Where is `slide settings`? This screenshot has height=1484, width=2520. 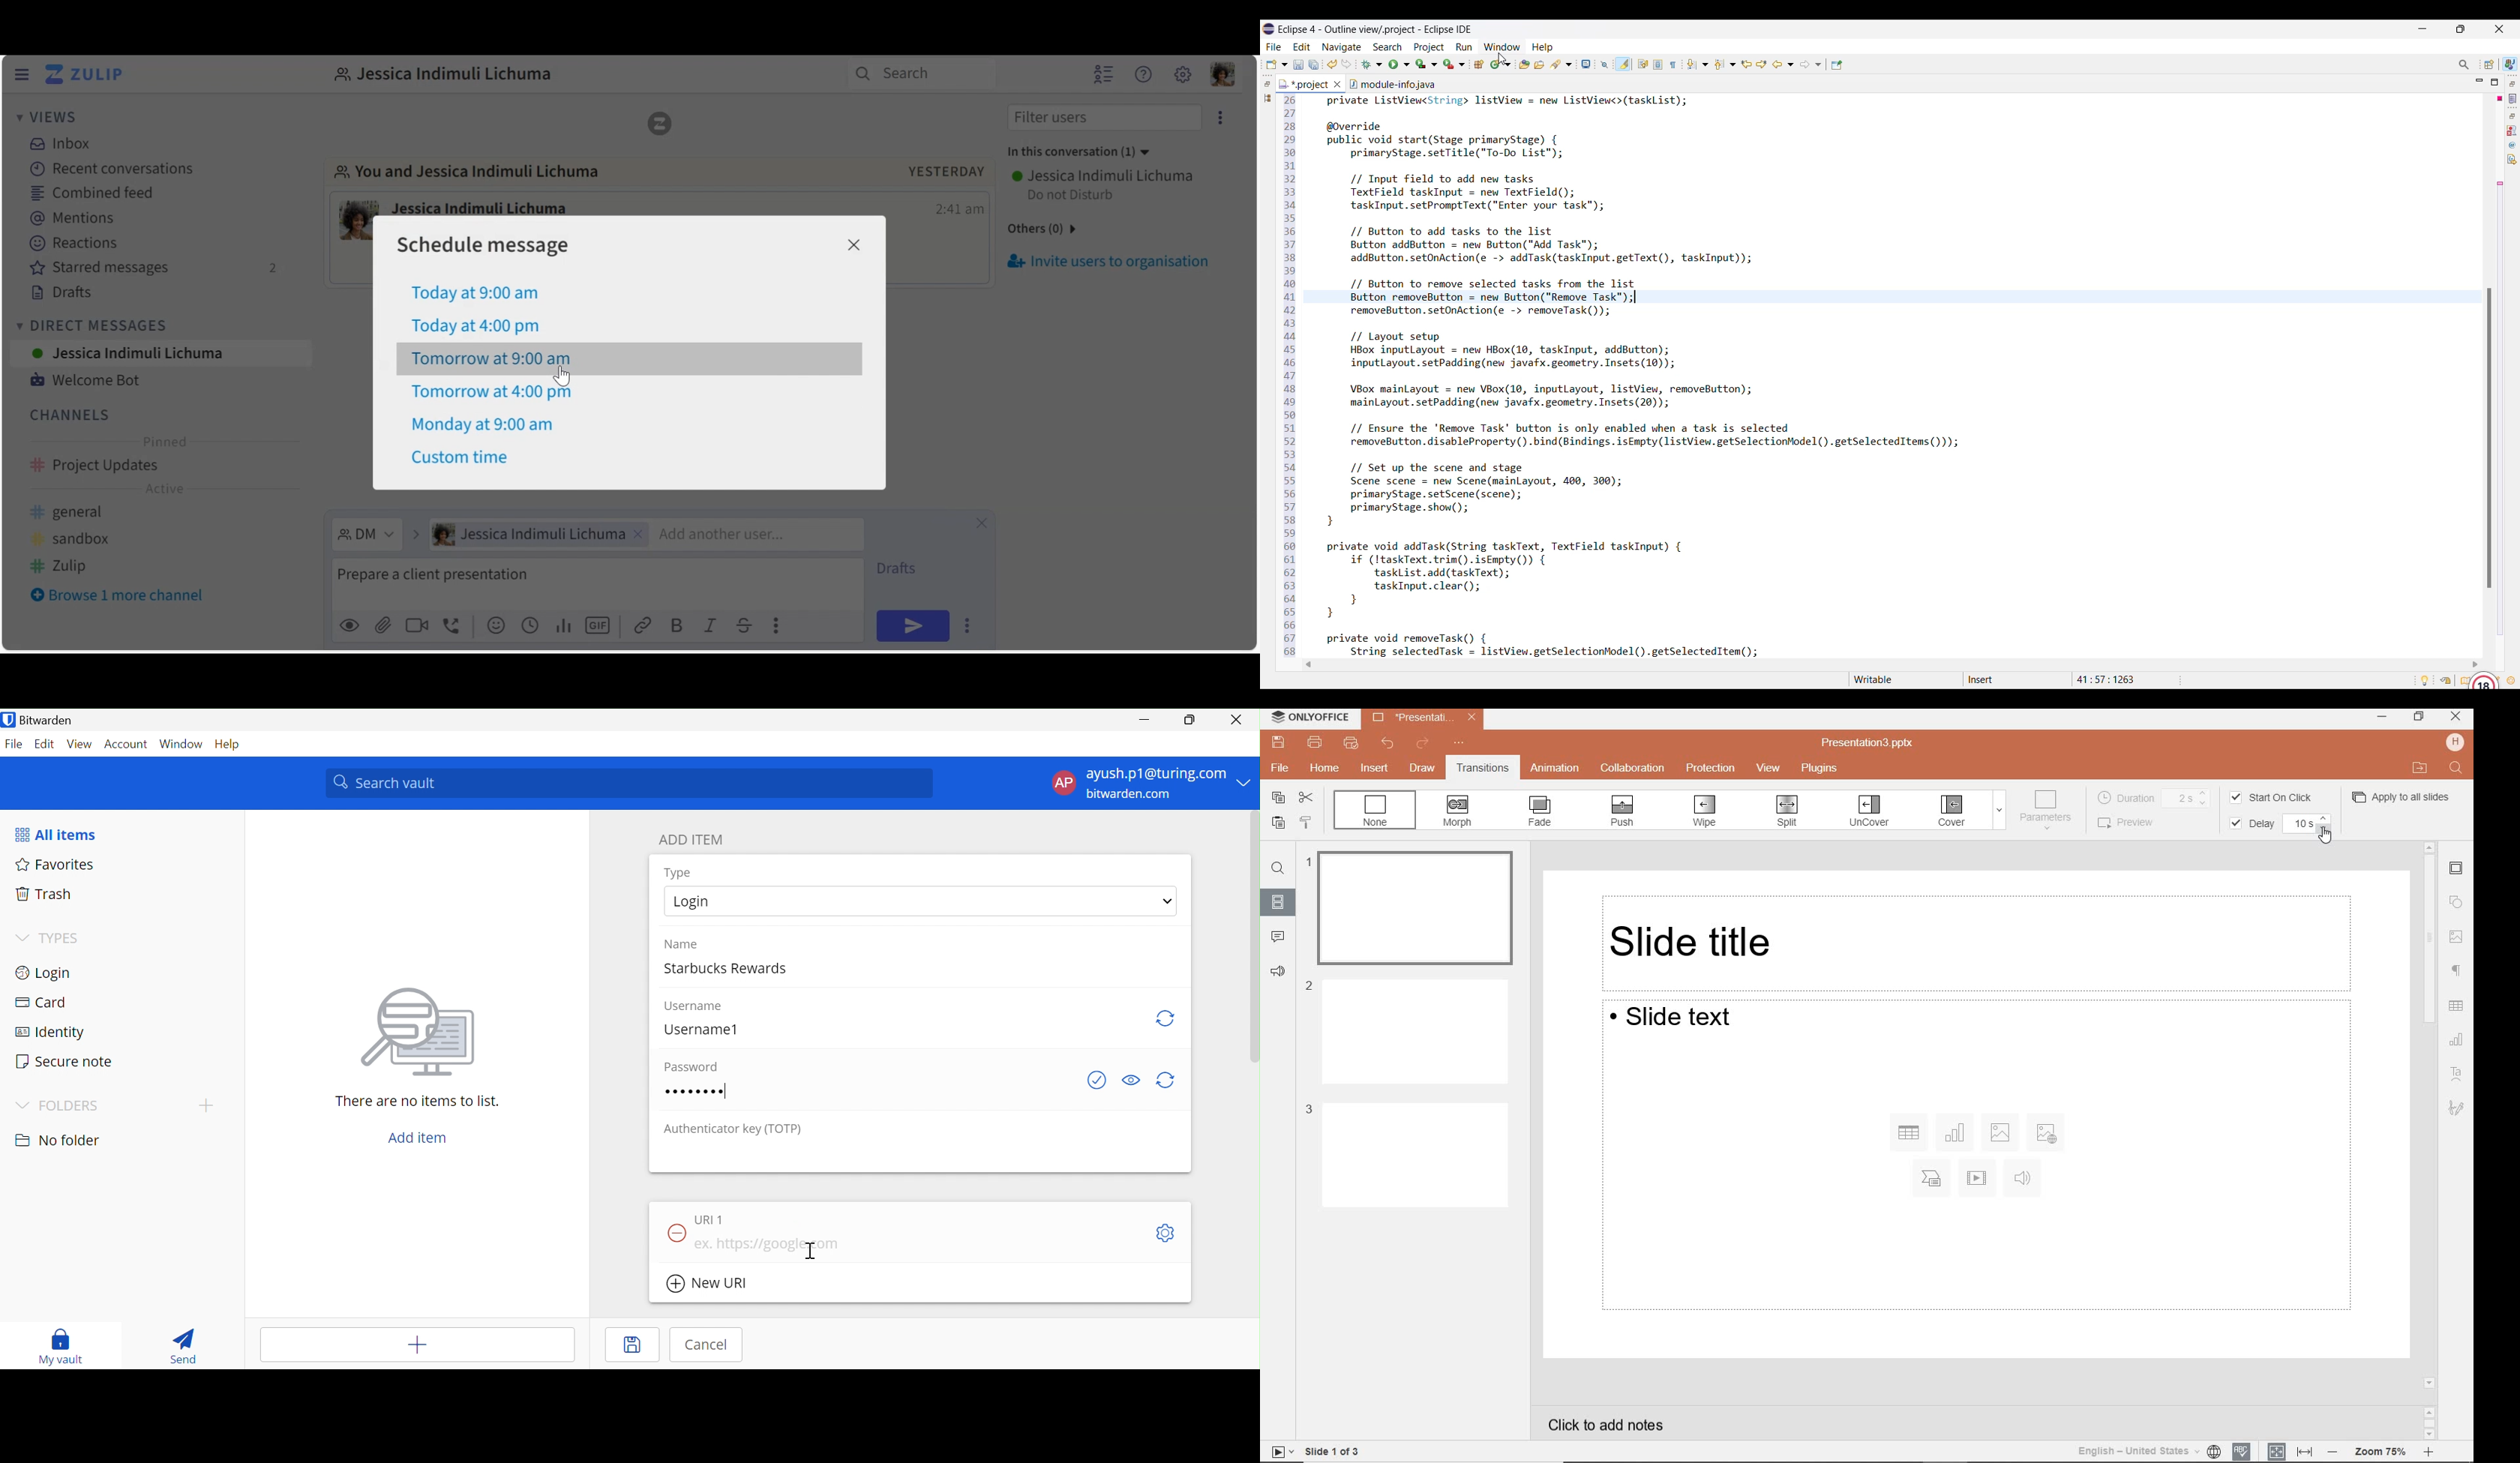
slide settings is located at coordinates (2457, 870).